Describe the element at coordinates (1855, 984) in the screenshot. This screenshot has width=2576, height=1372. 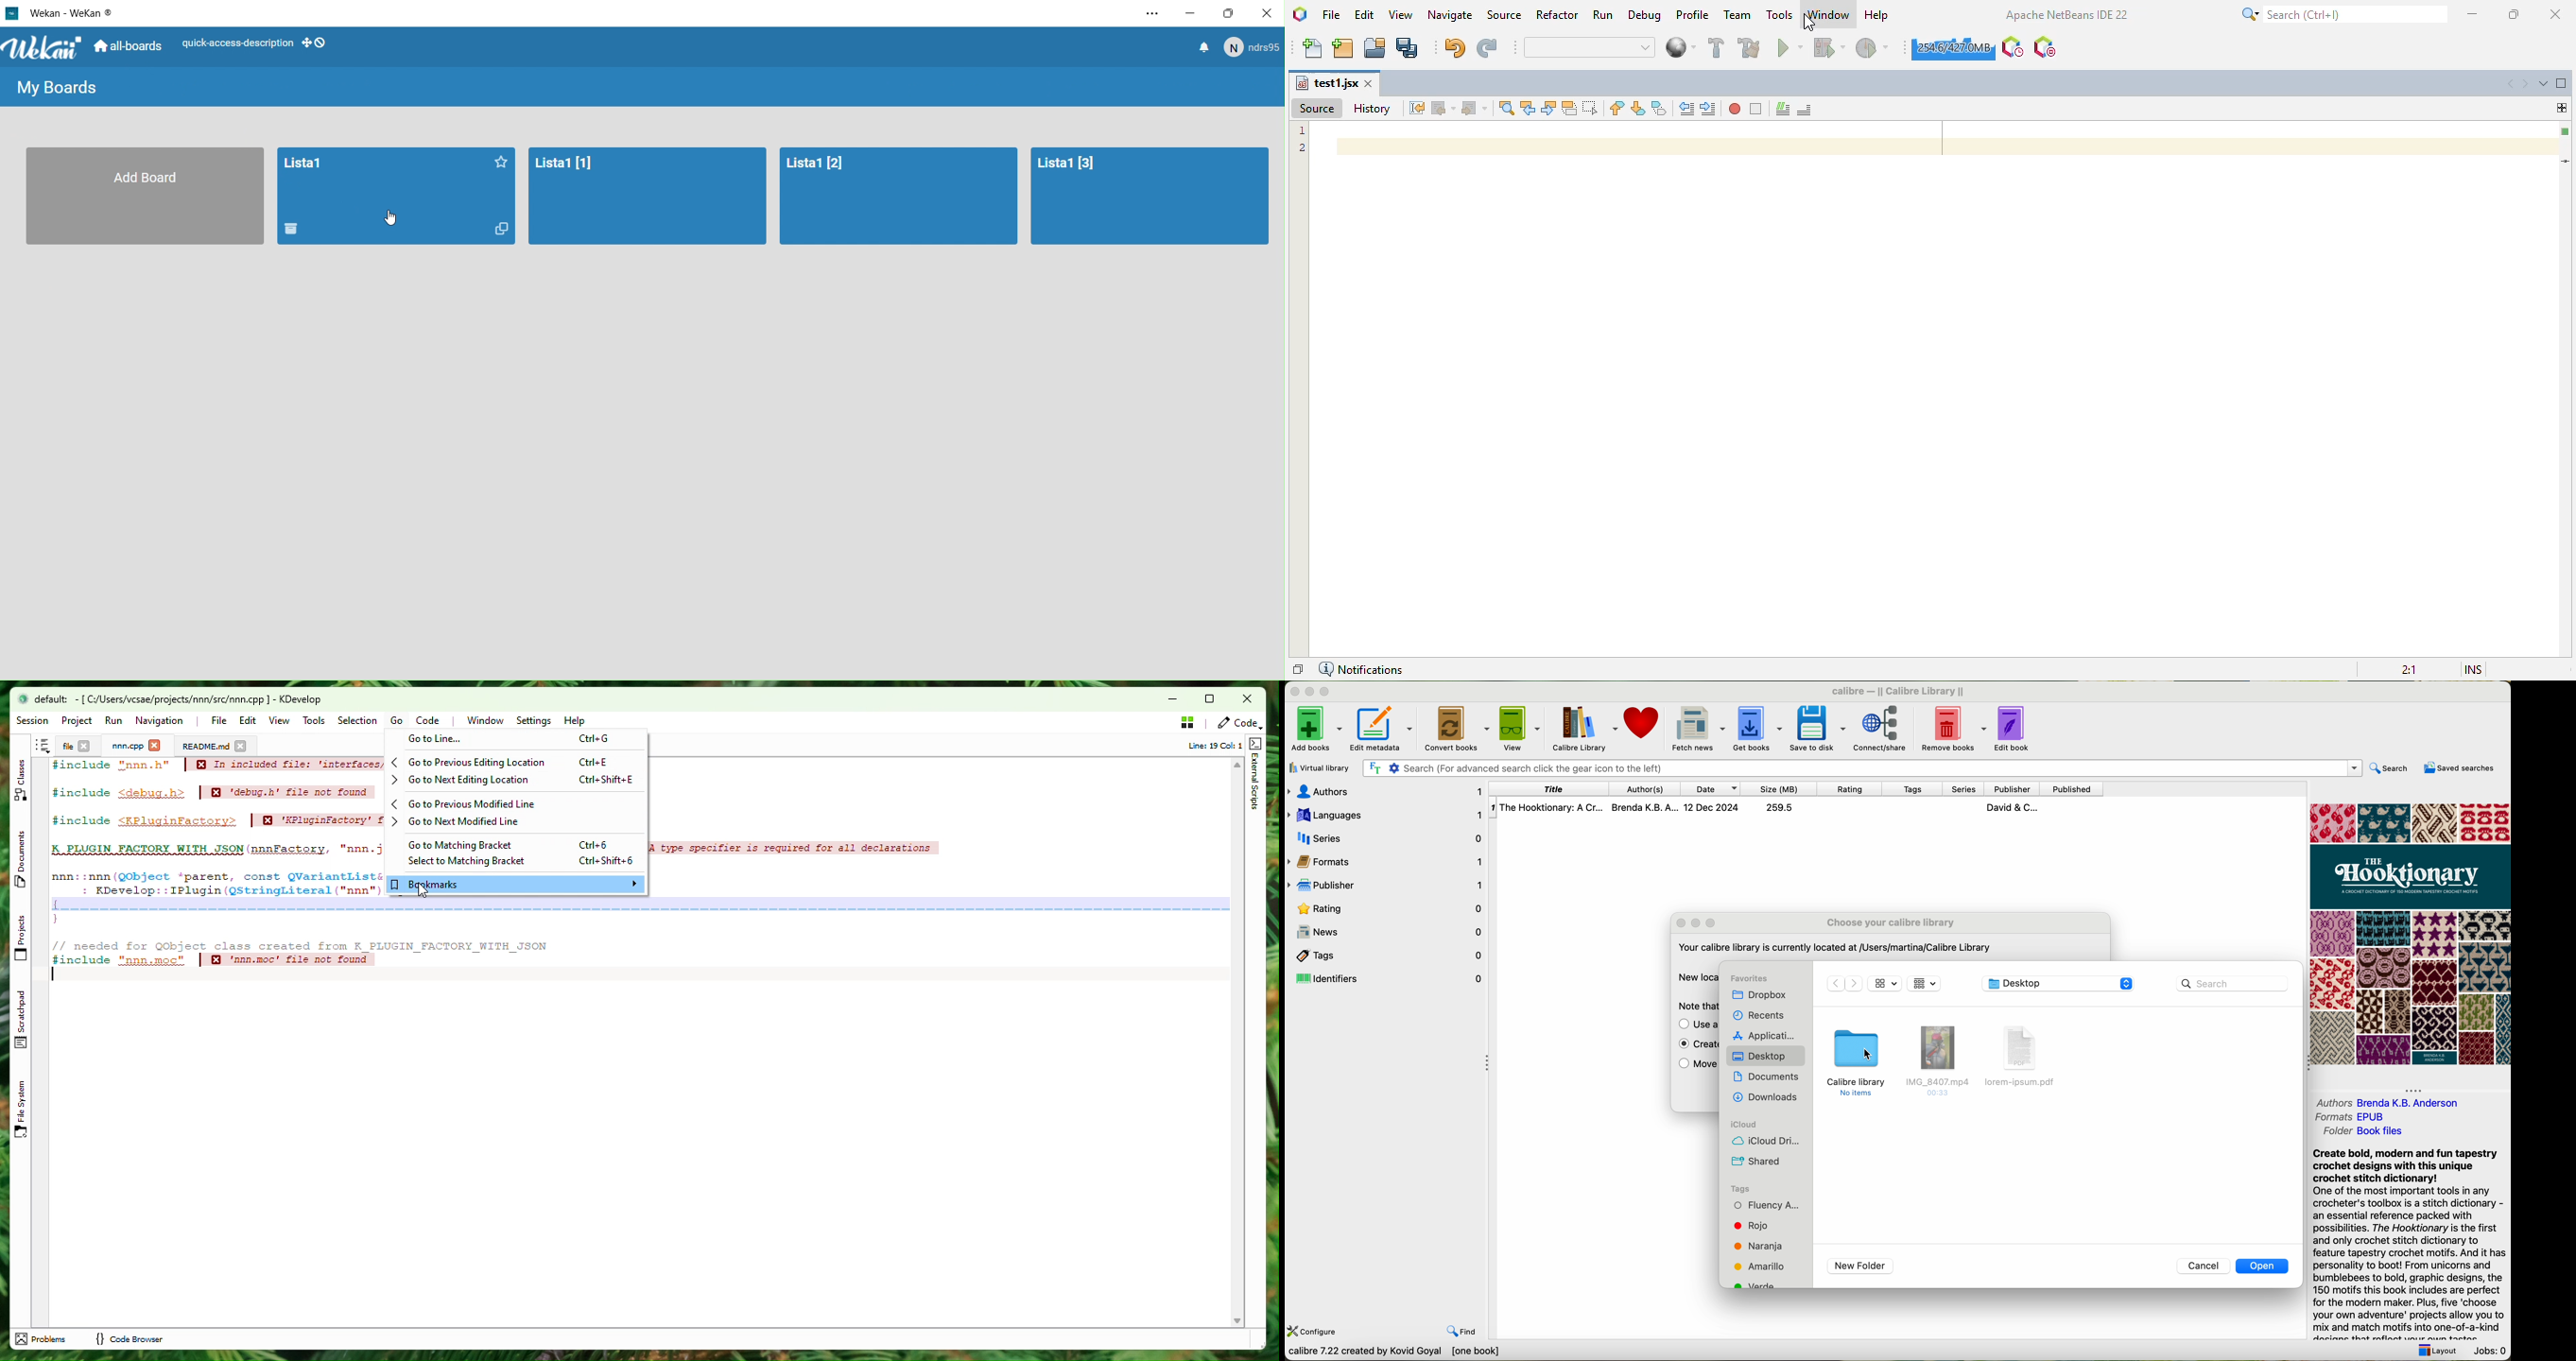
I see `Forward` at that location.